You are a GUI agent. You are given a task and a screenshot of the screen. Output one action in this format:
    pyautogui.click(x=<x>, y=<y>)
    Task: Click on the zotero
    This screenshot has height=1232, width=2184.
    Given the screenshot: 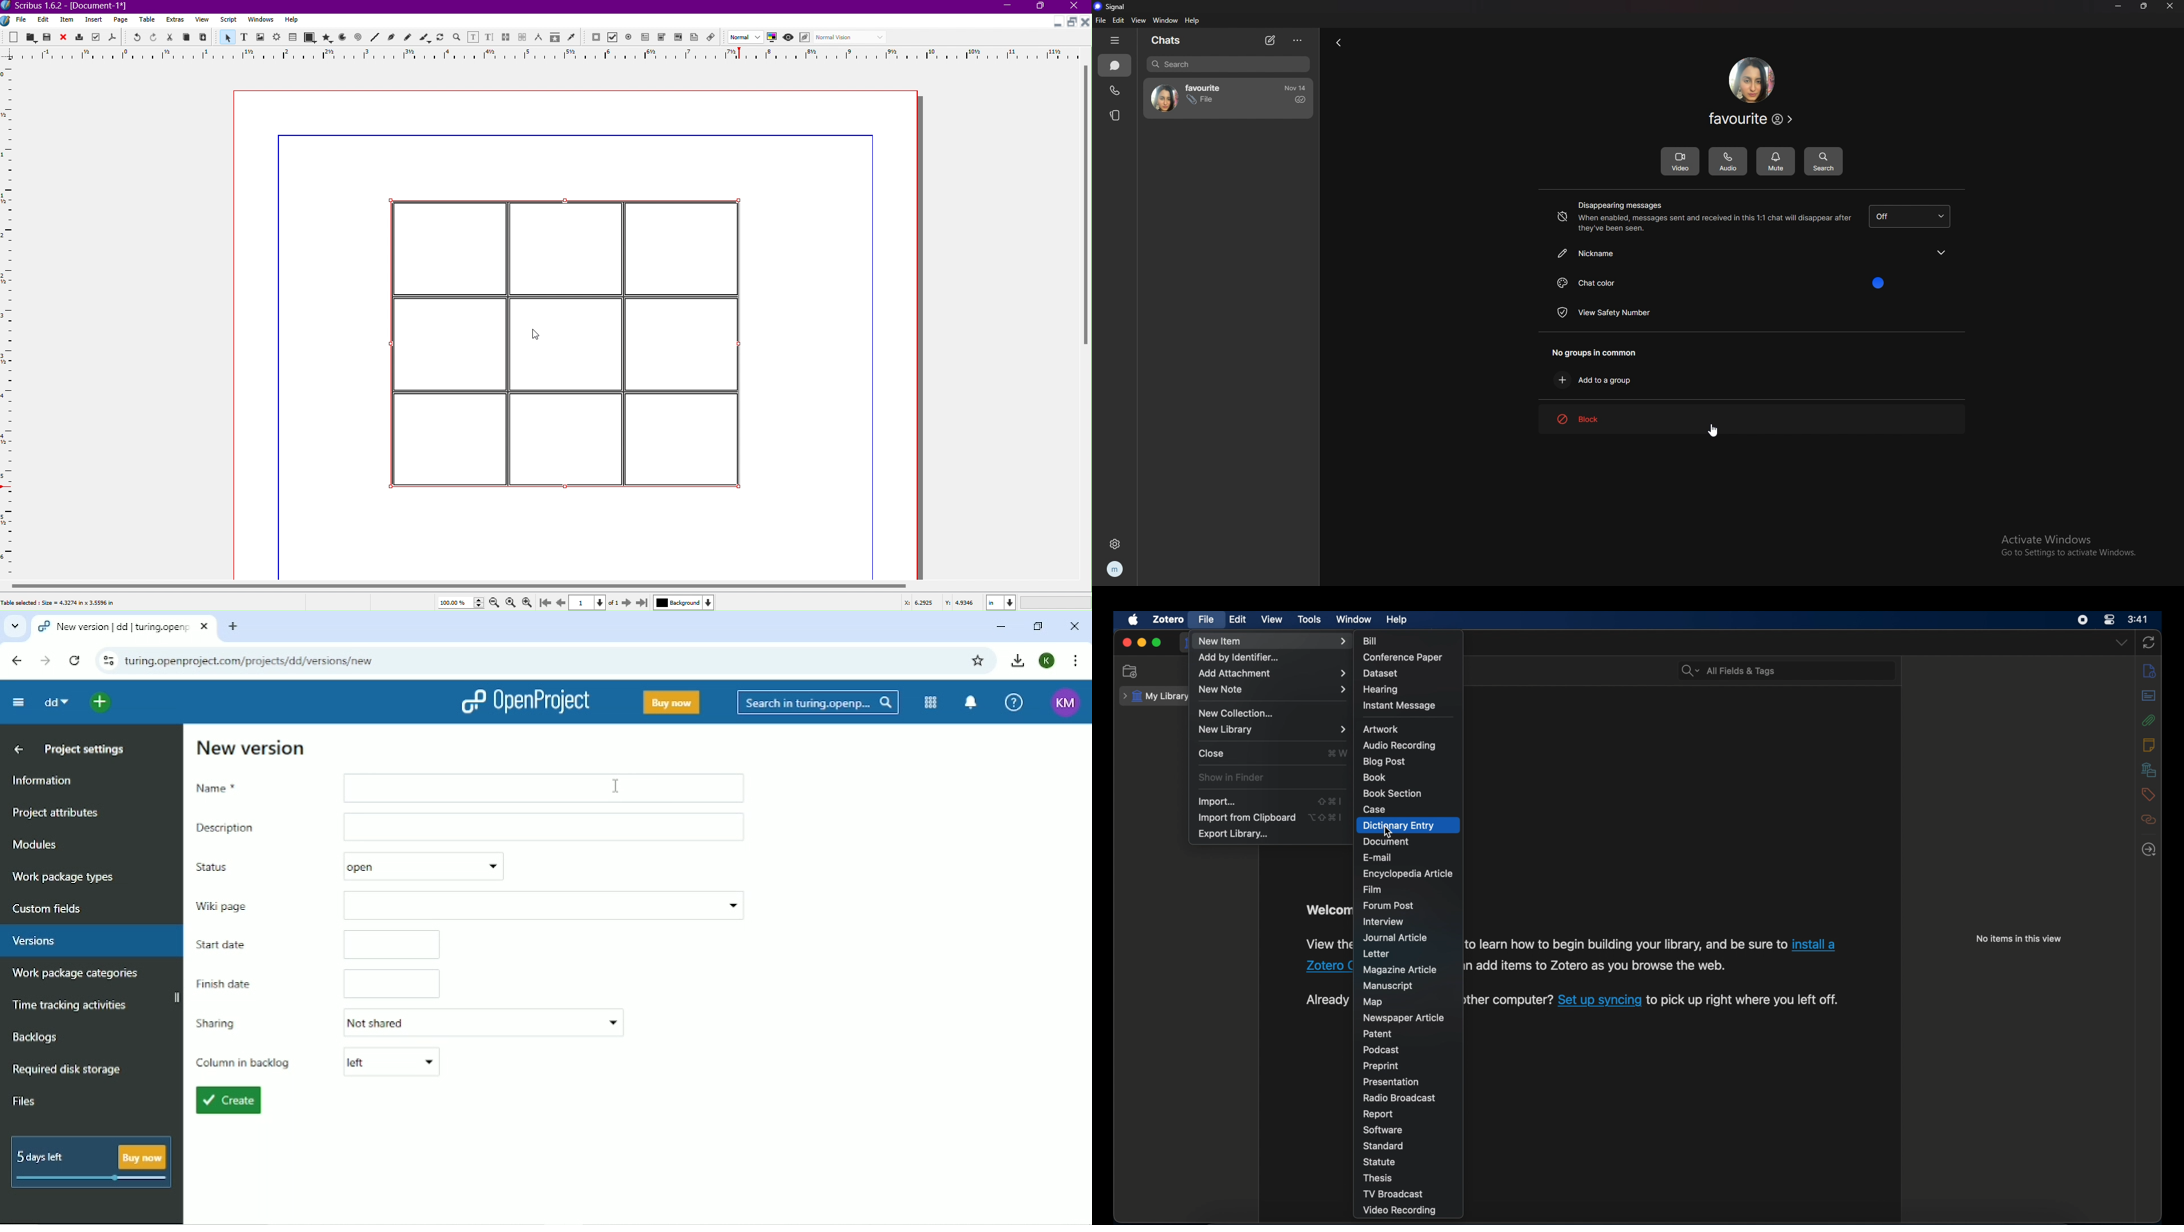 What is the action you would take?
    pyautogui.click(x=1169, y=620)
    